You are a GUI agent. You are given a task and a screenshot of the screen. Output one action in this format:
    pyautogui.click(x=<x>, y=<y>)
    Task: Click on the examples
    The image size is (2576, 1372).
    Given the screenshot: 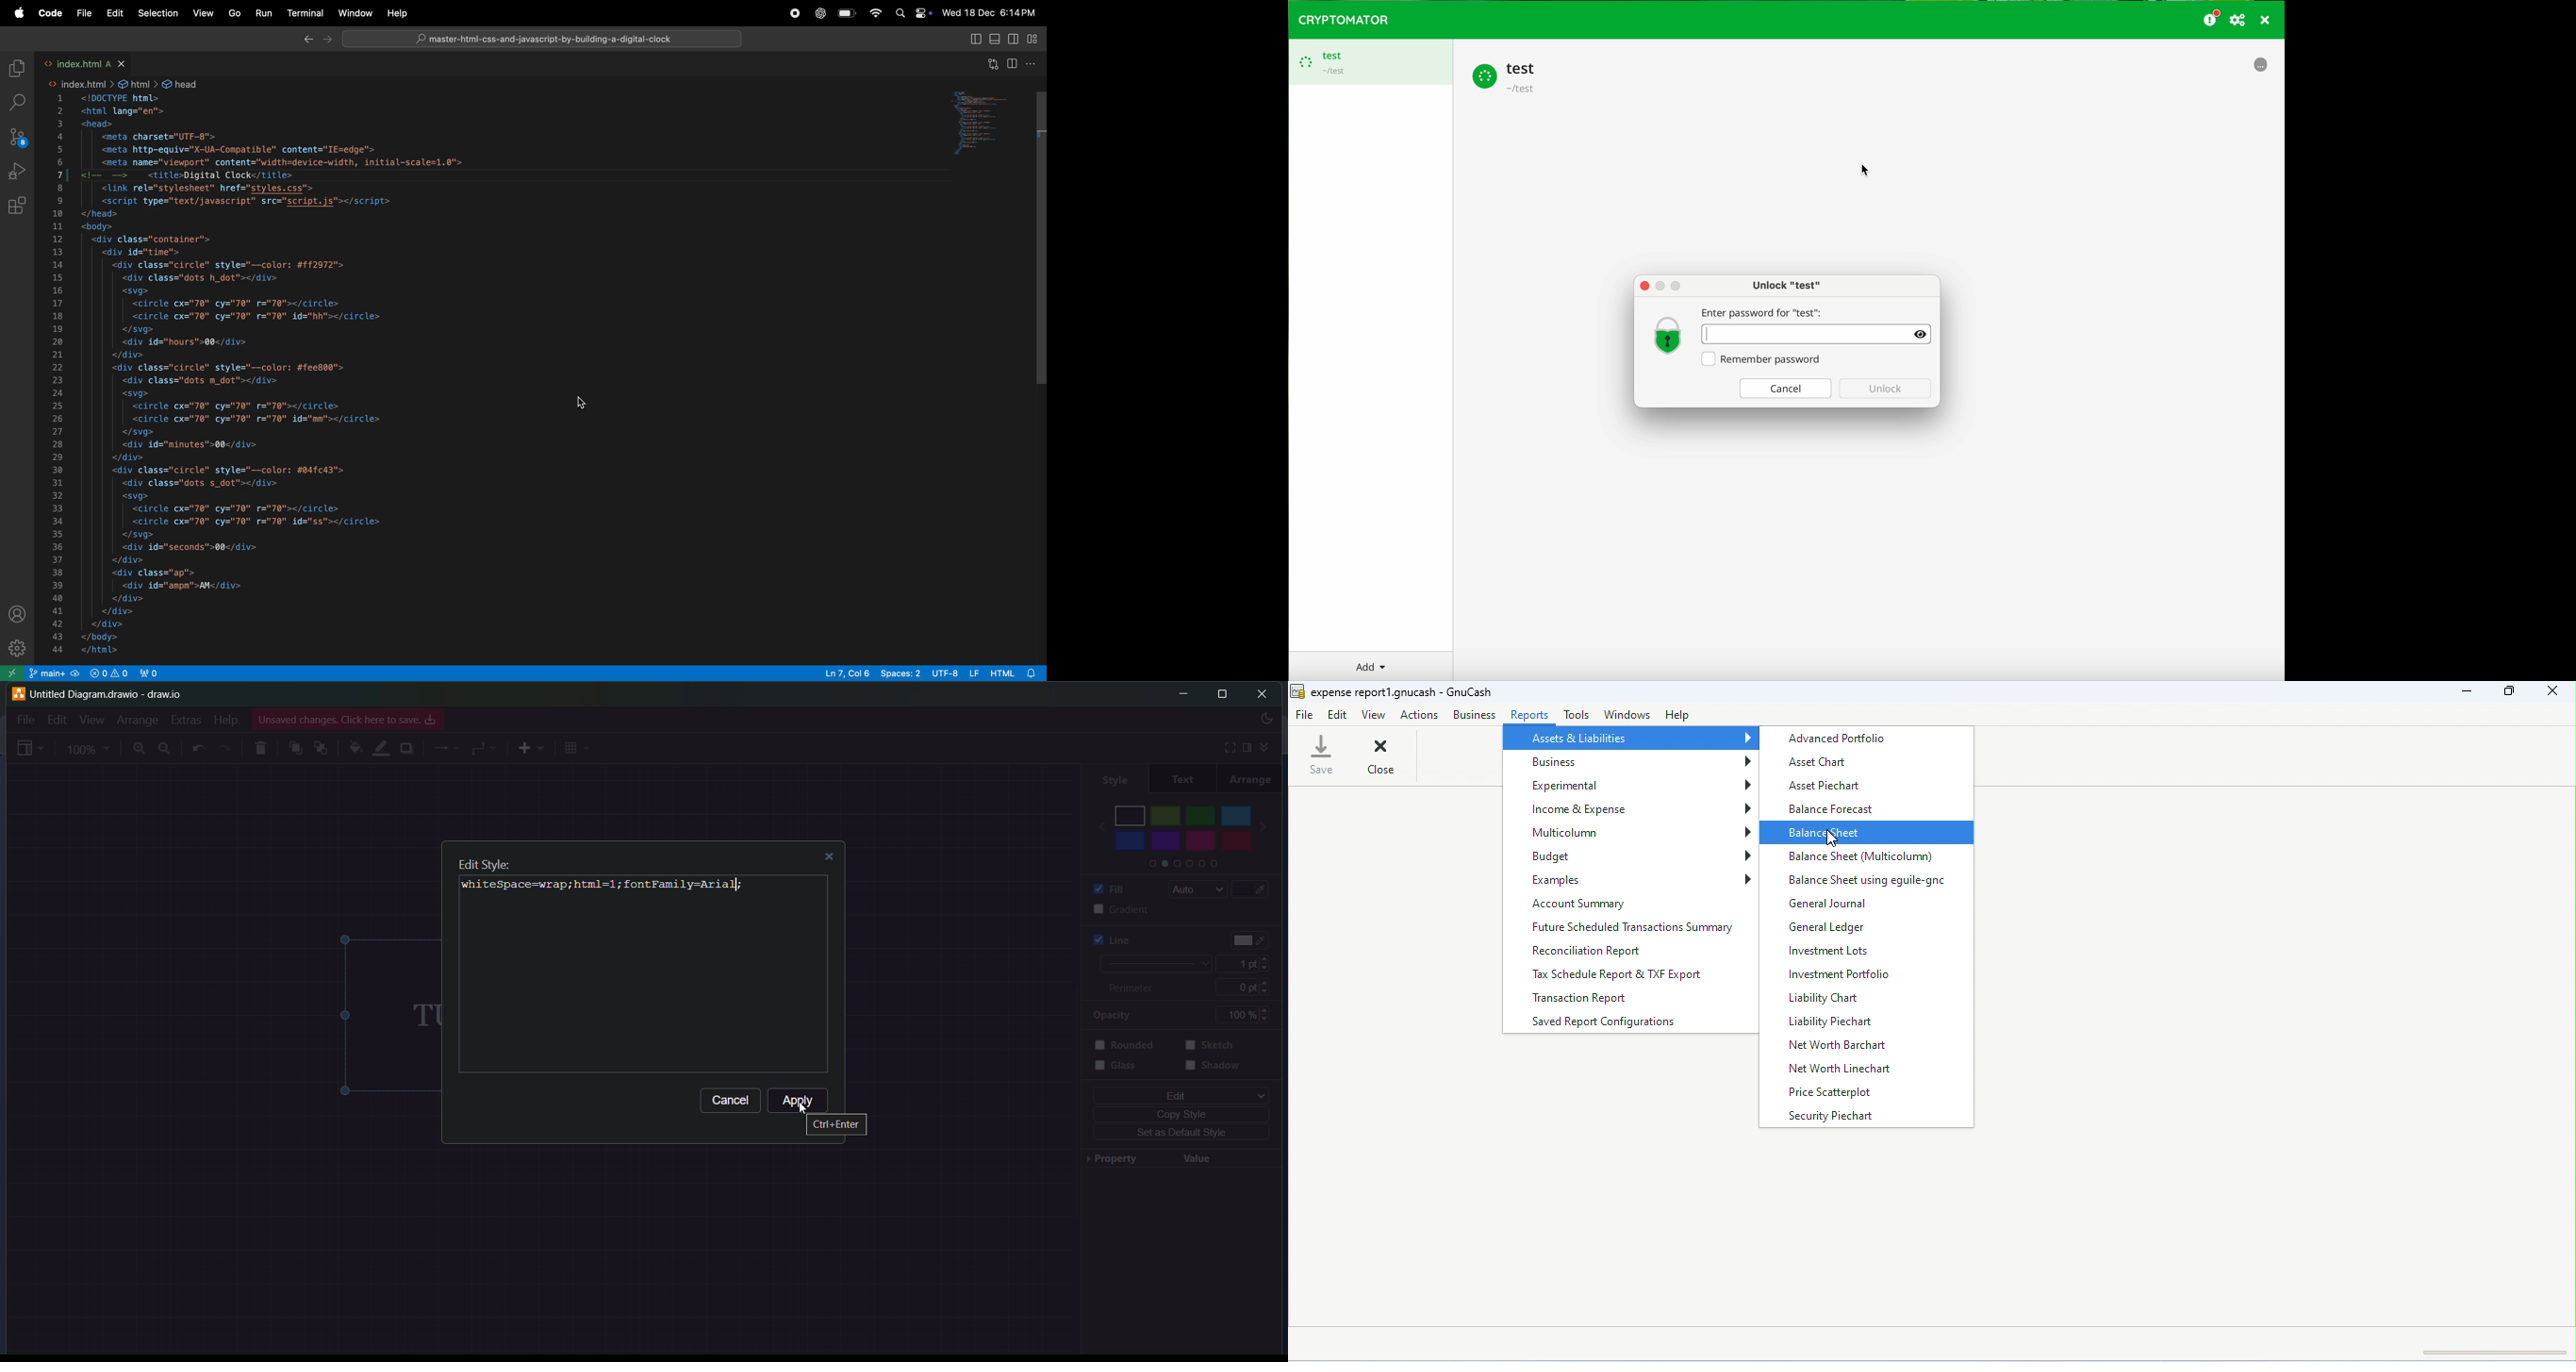 What is the action you would take?
    pyautogui.click(x=1632, y=879)
    